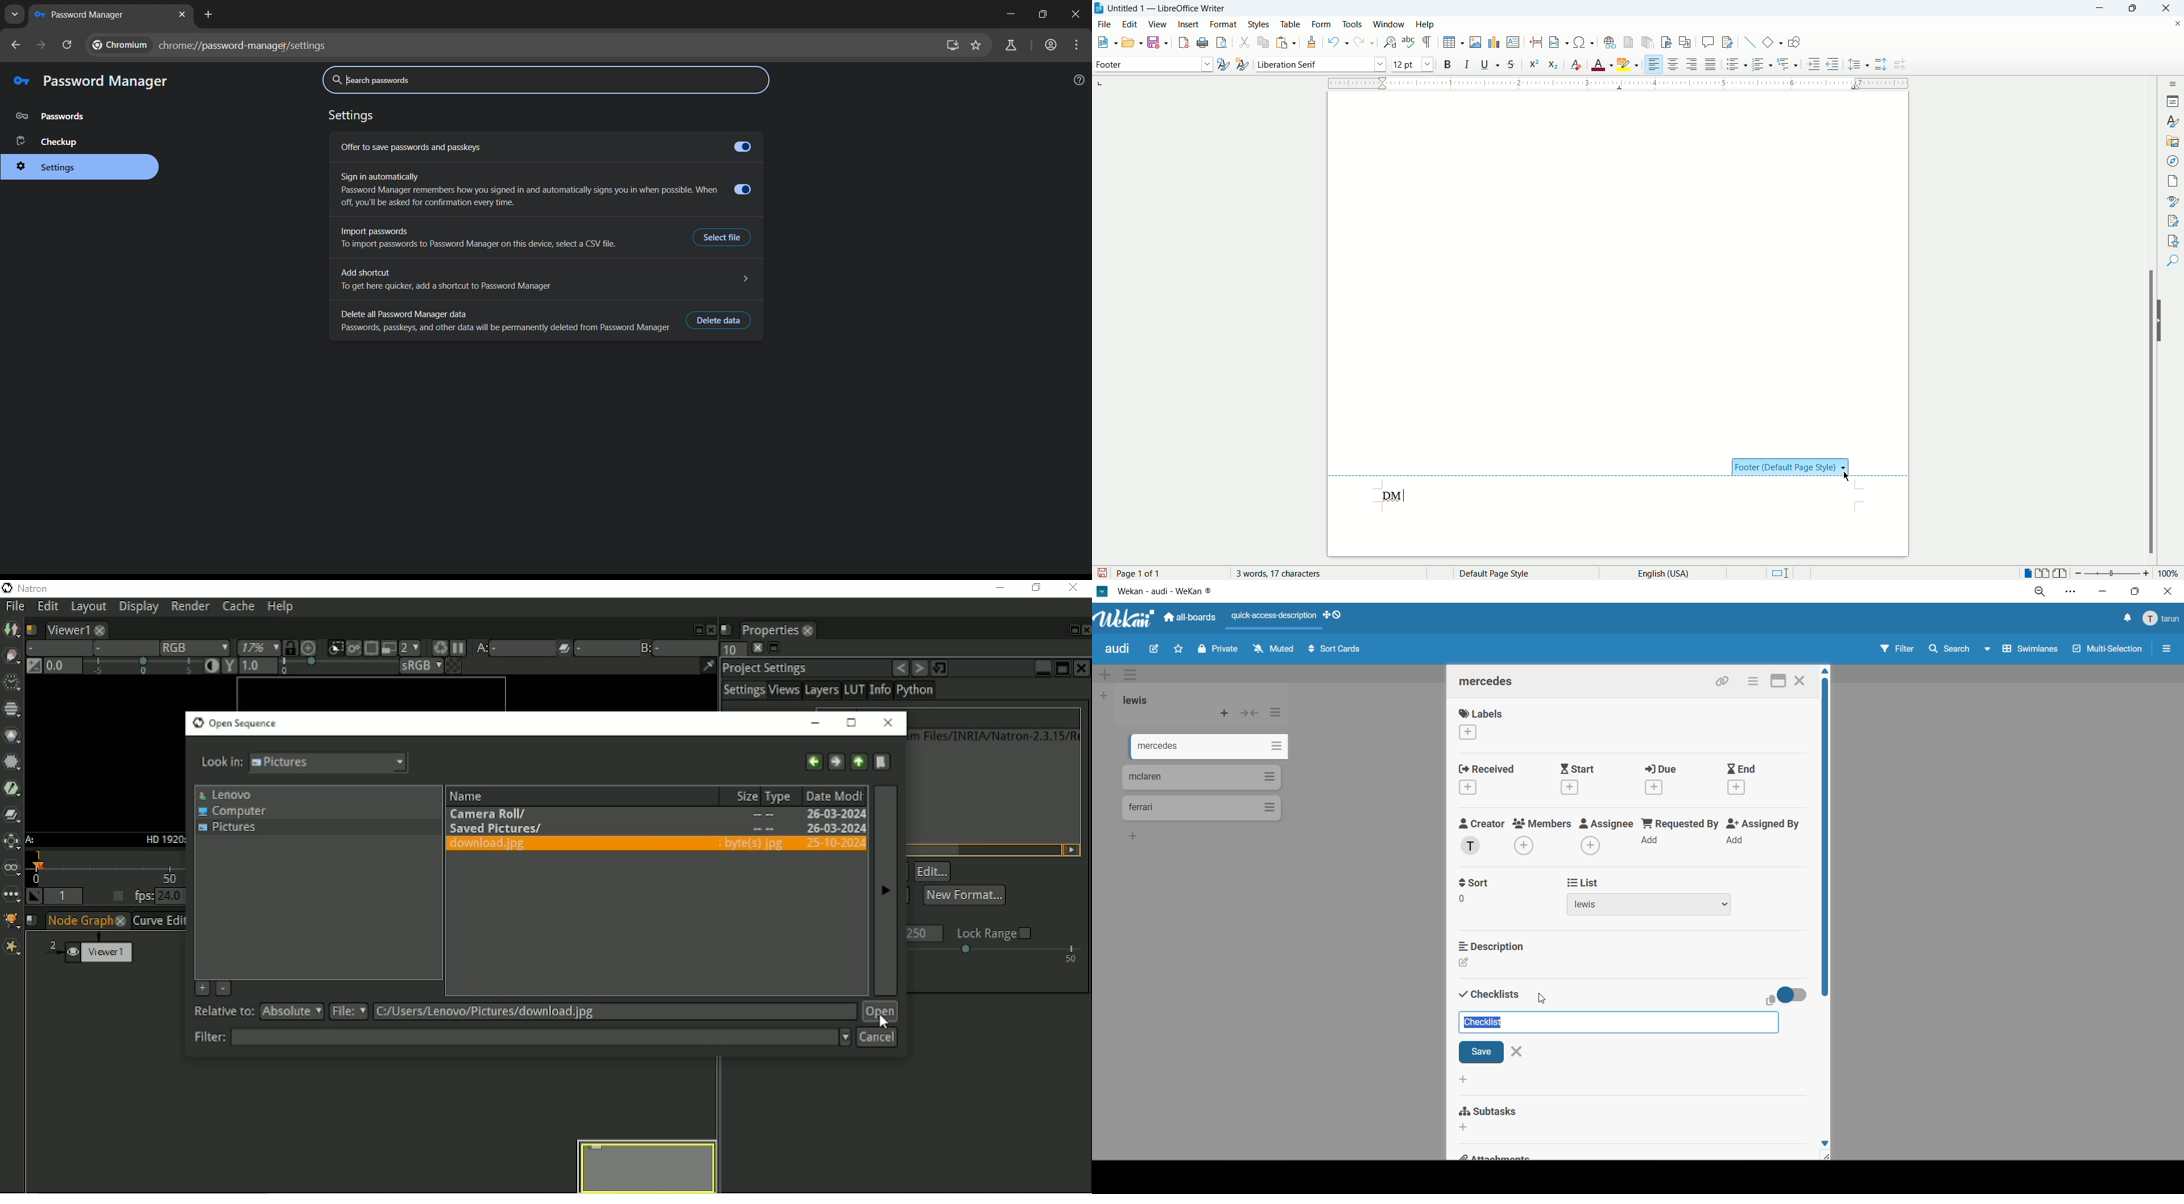 The height and width of the screenshot is (1204, 2184). What do you see at coordinates (1105, 43) in the screenshot?
I see `open` at bounding box center [1105, 43].